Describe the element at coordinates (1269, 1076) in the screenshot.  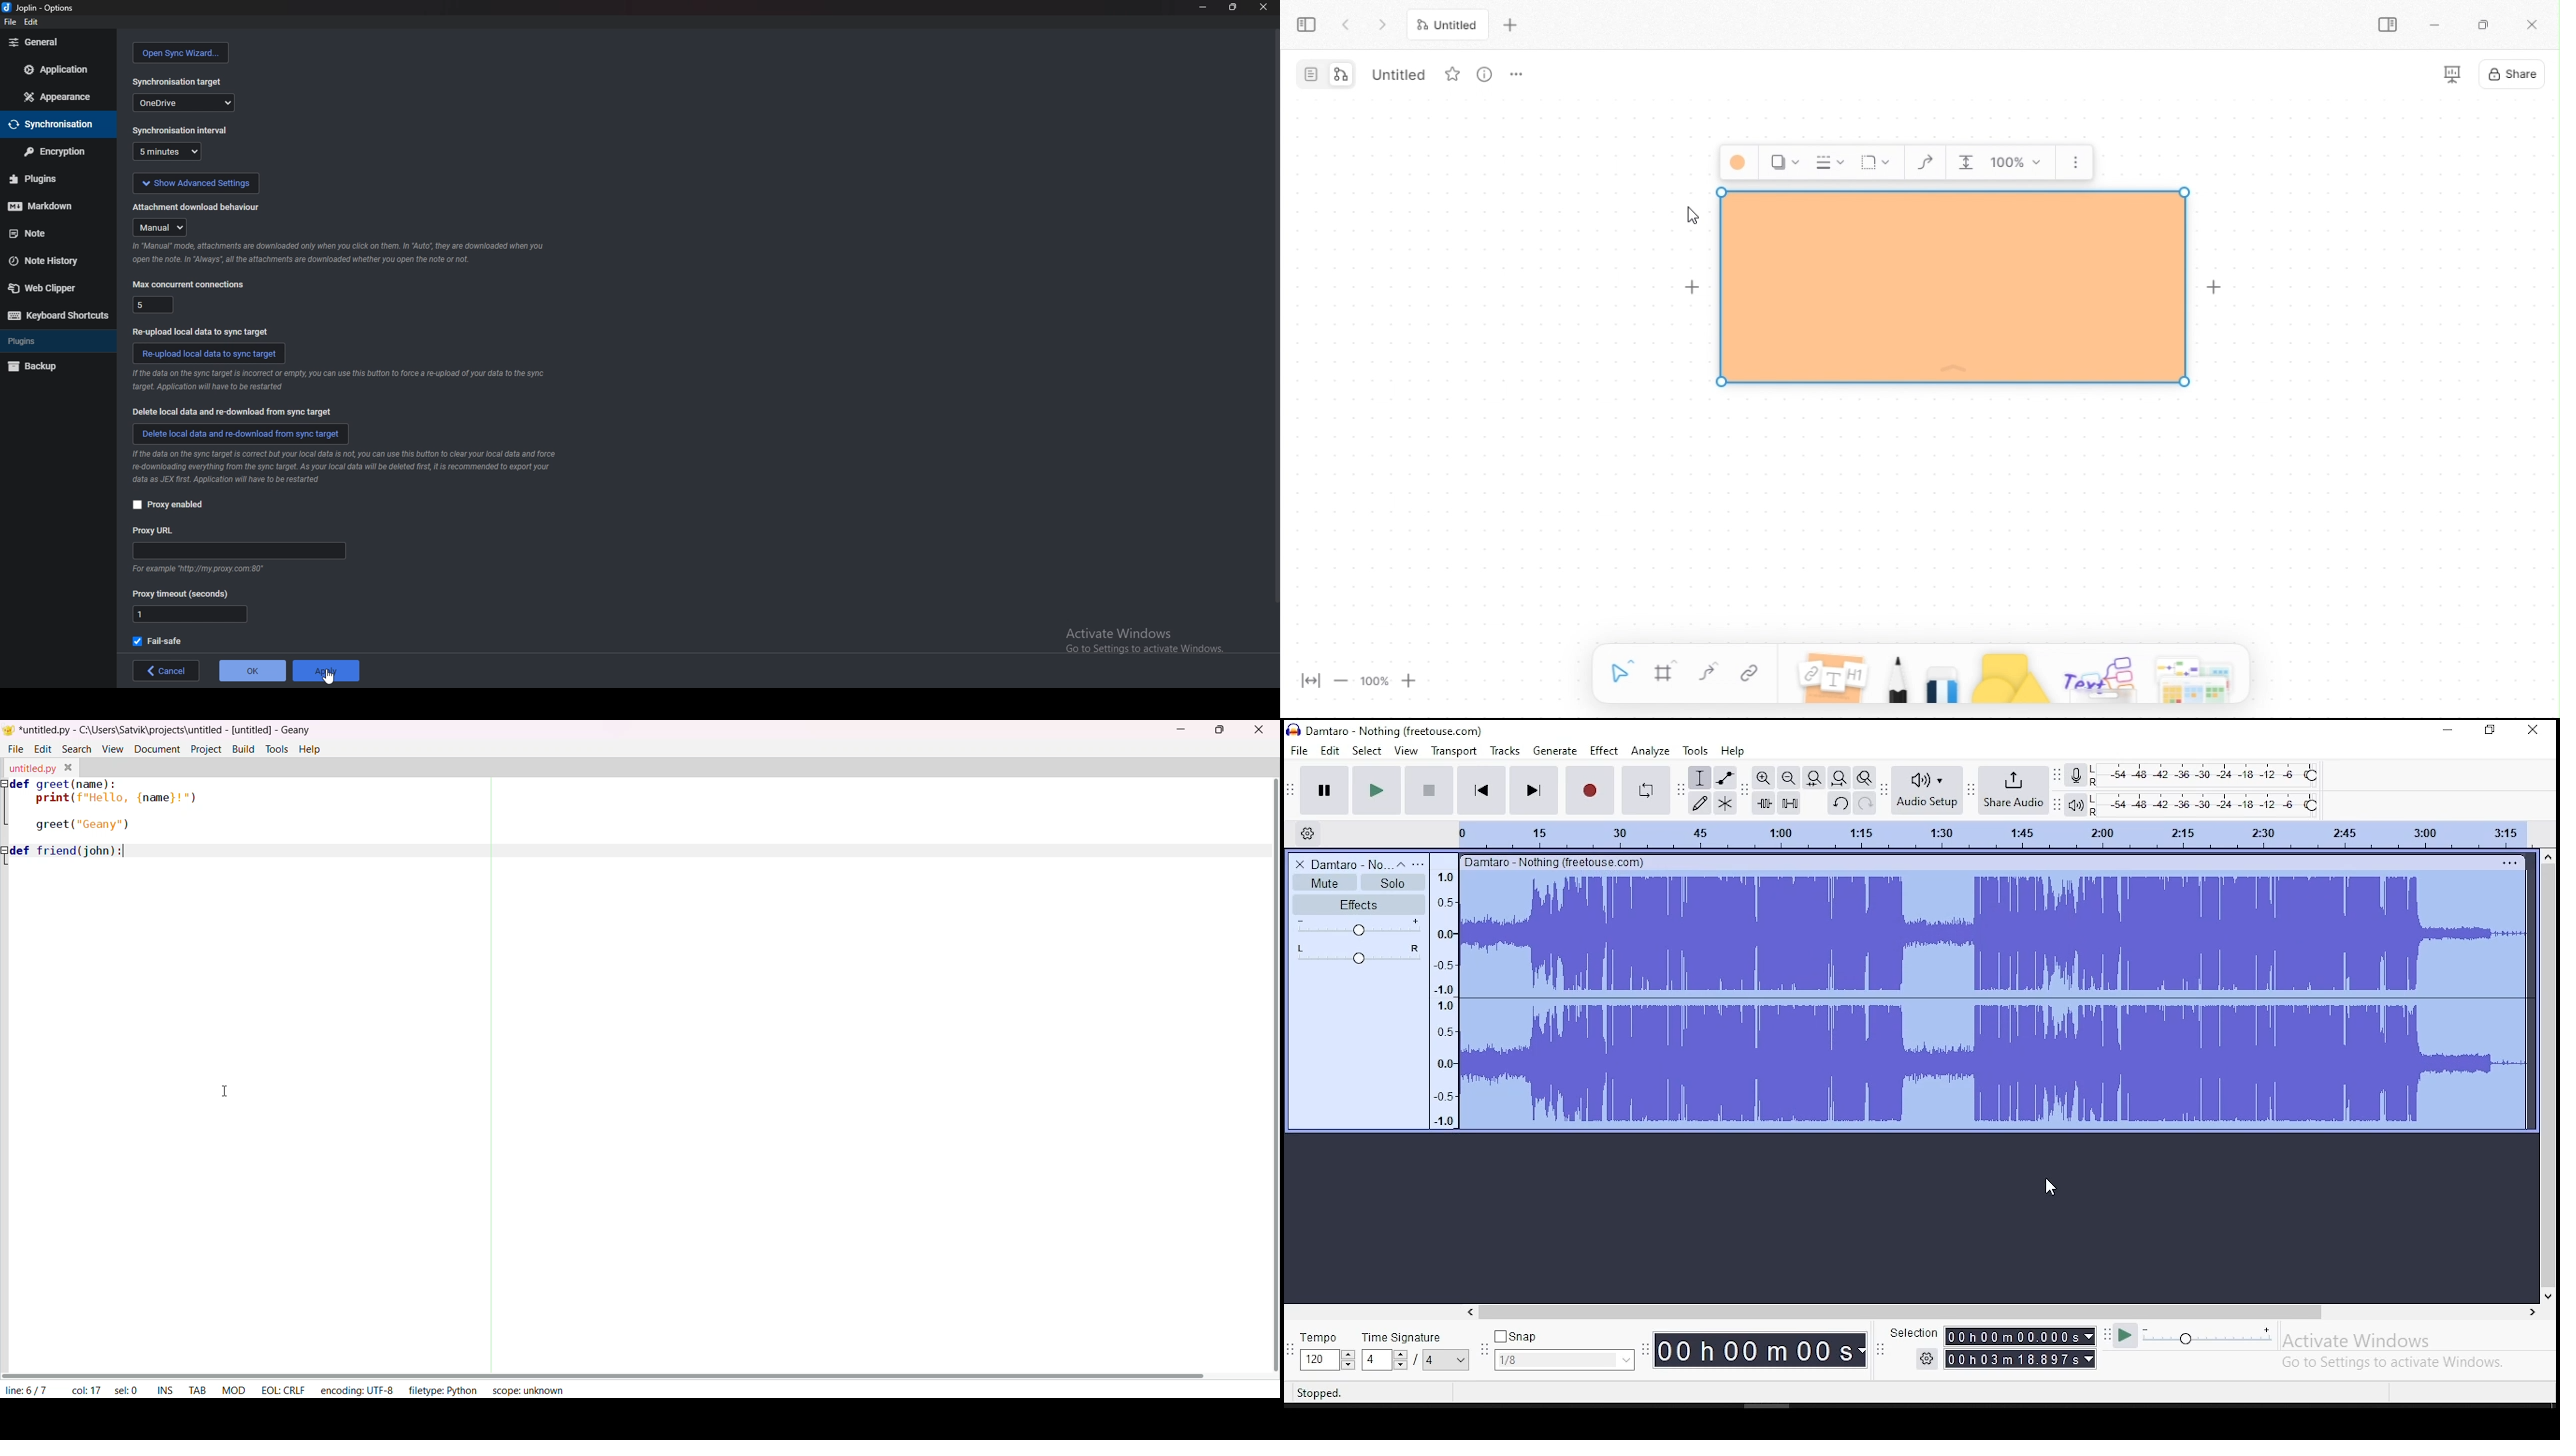
I see `vertical scroll bar` at that location.